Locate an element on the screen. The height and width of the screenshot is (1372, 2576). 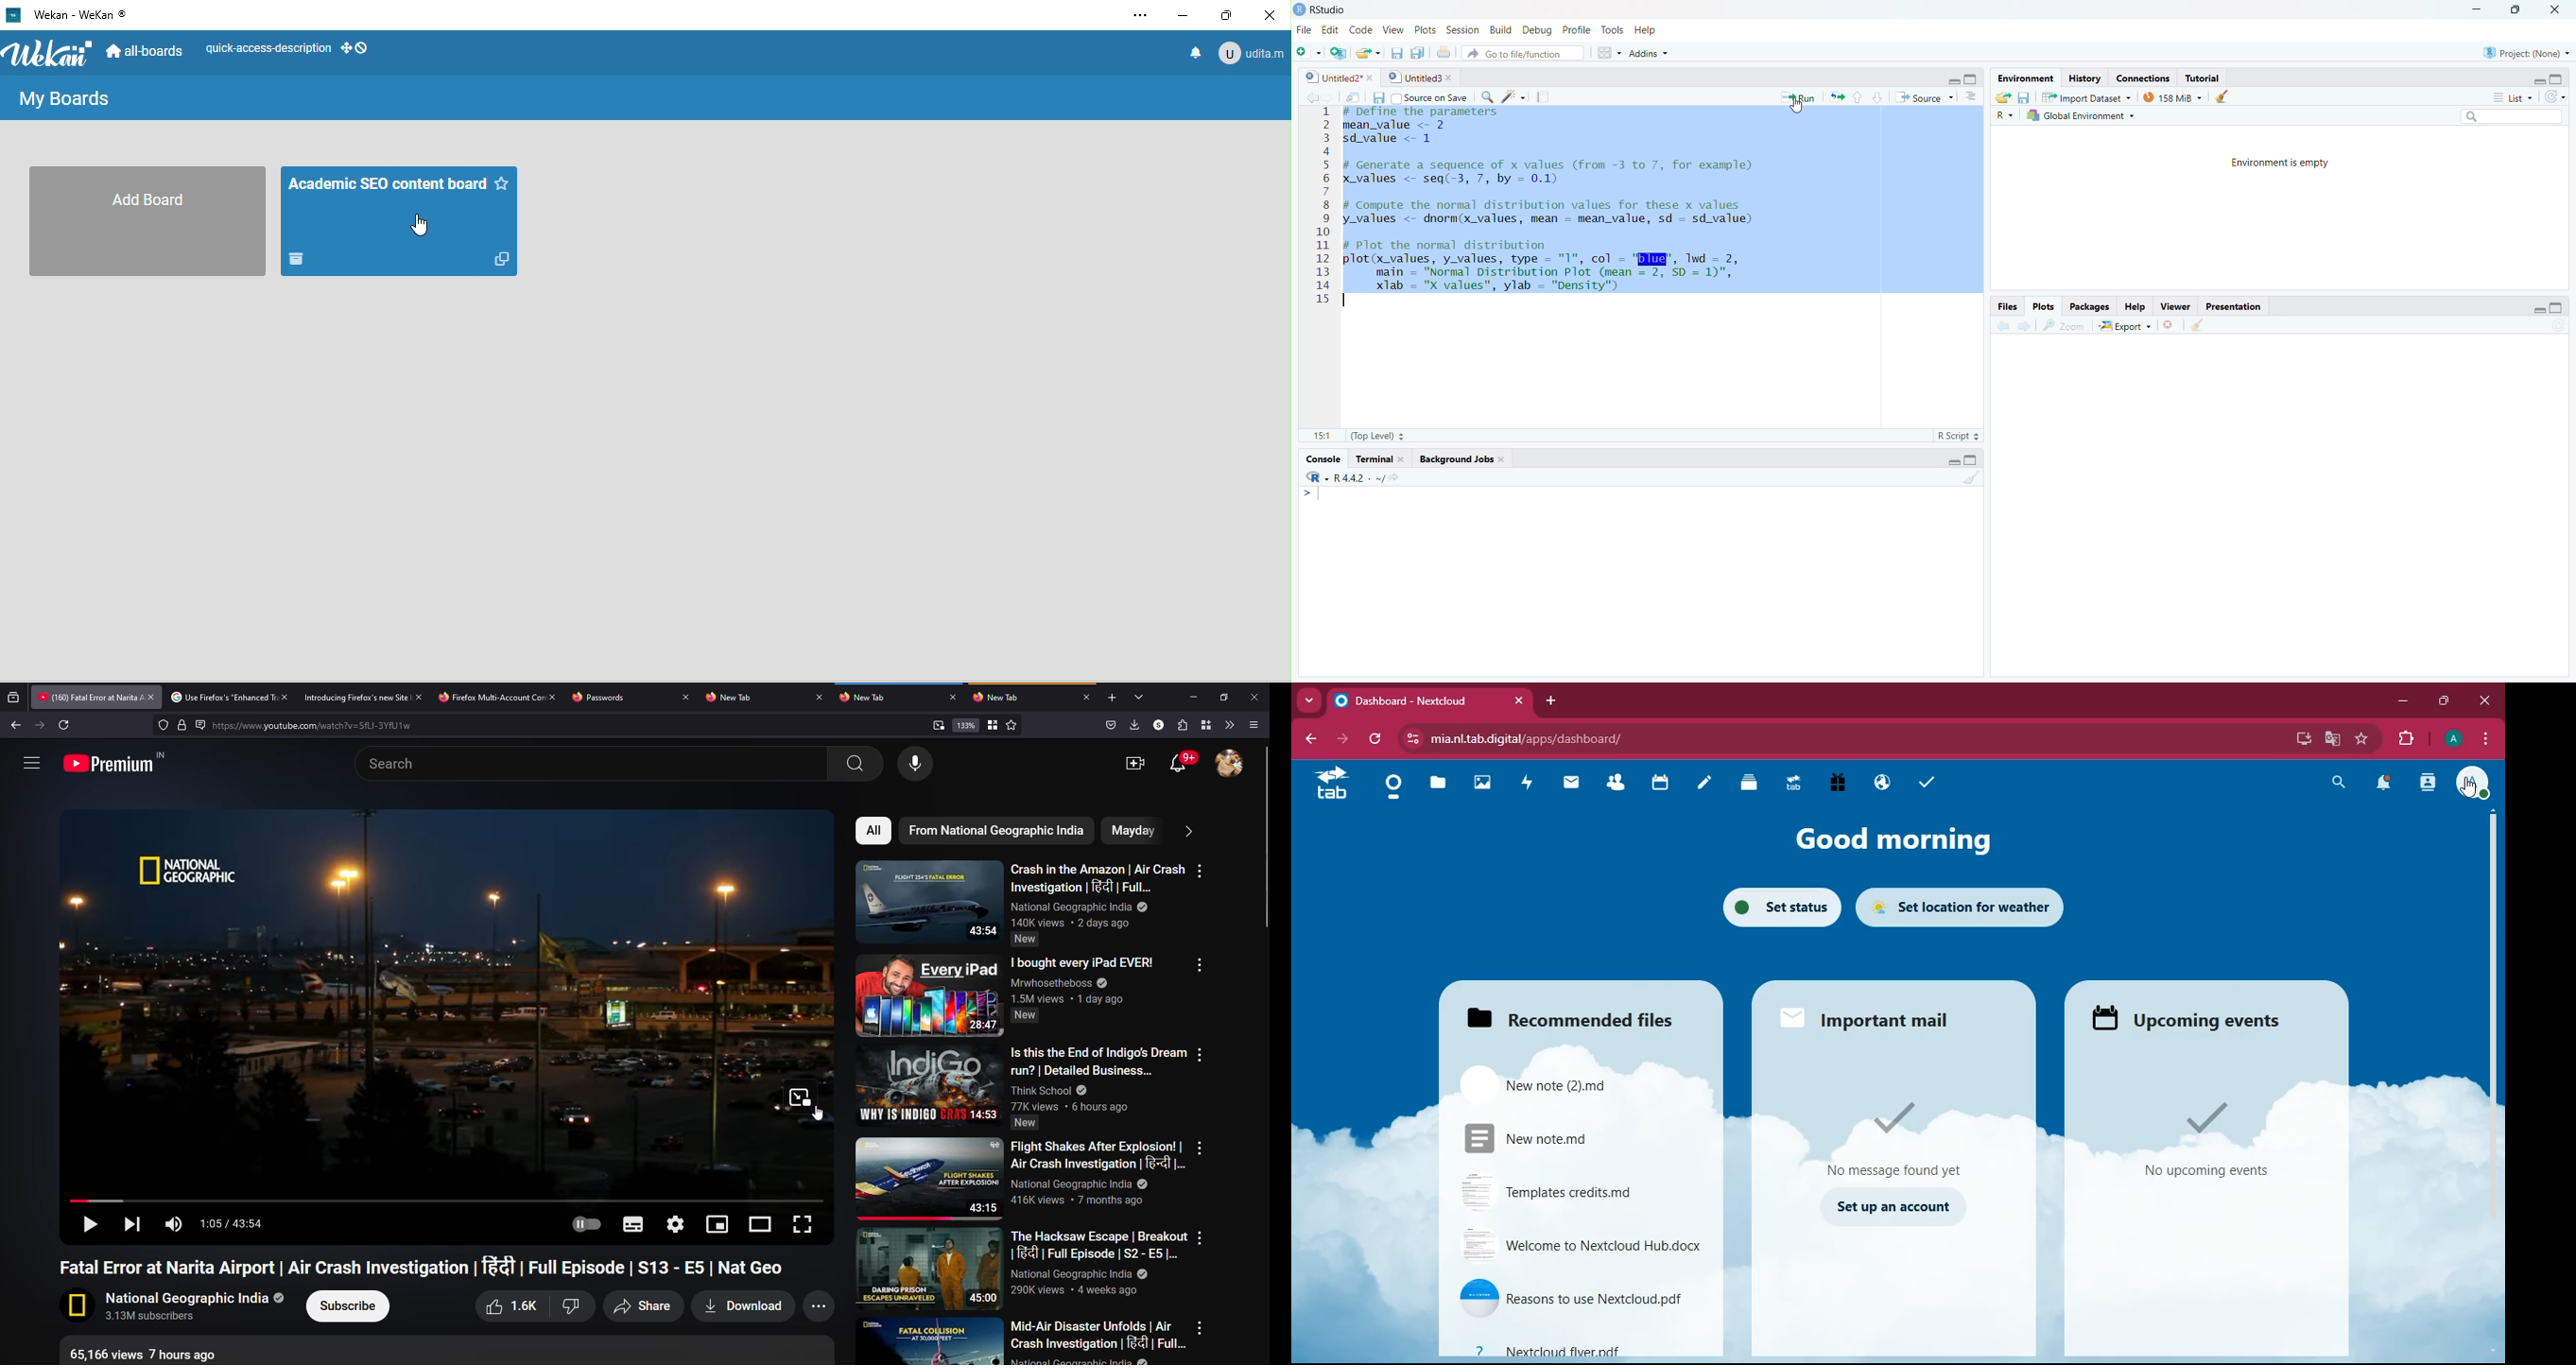
© List + is located at coordinates (2512, 96).